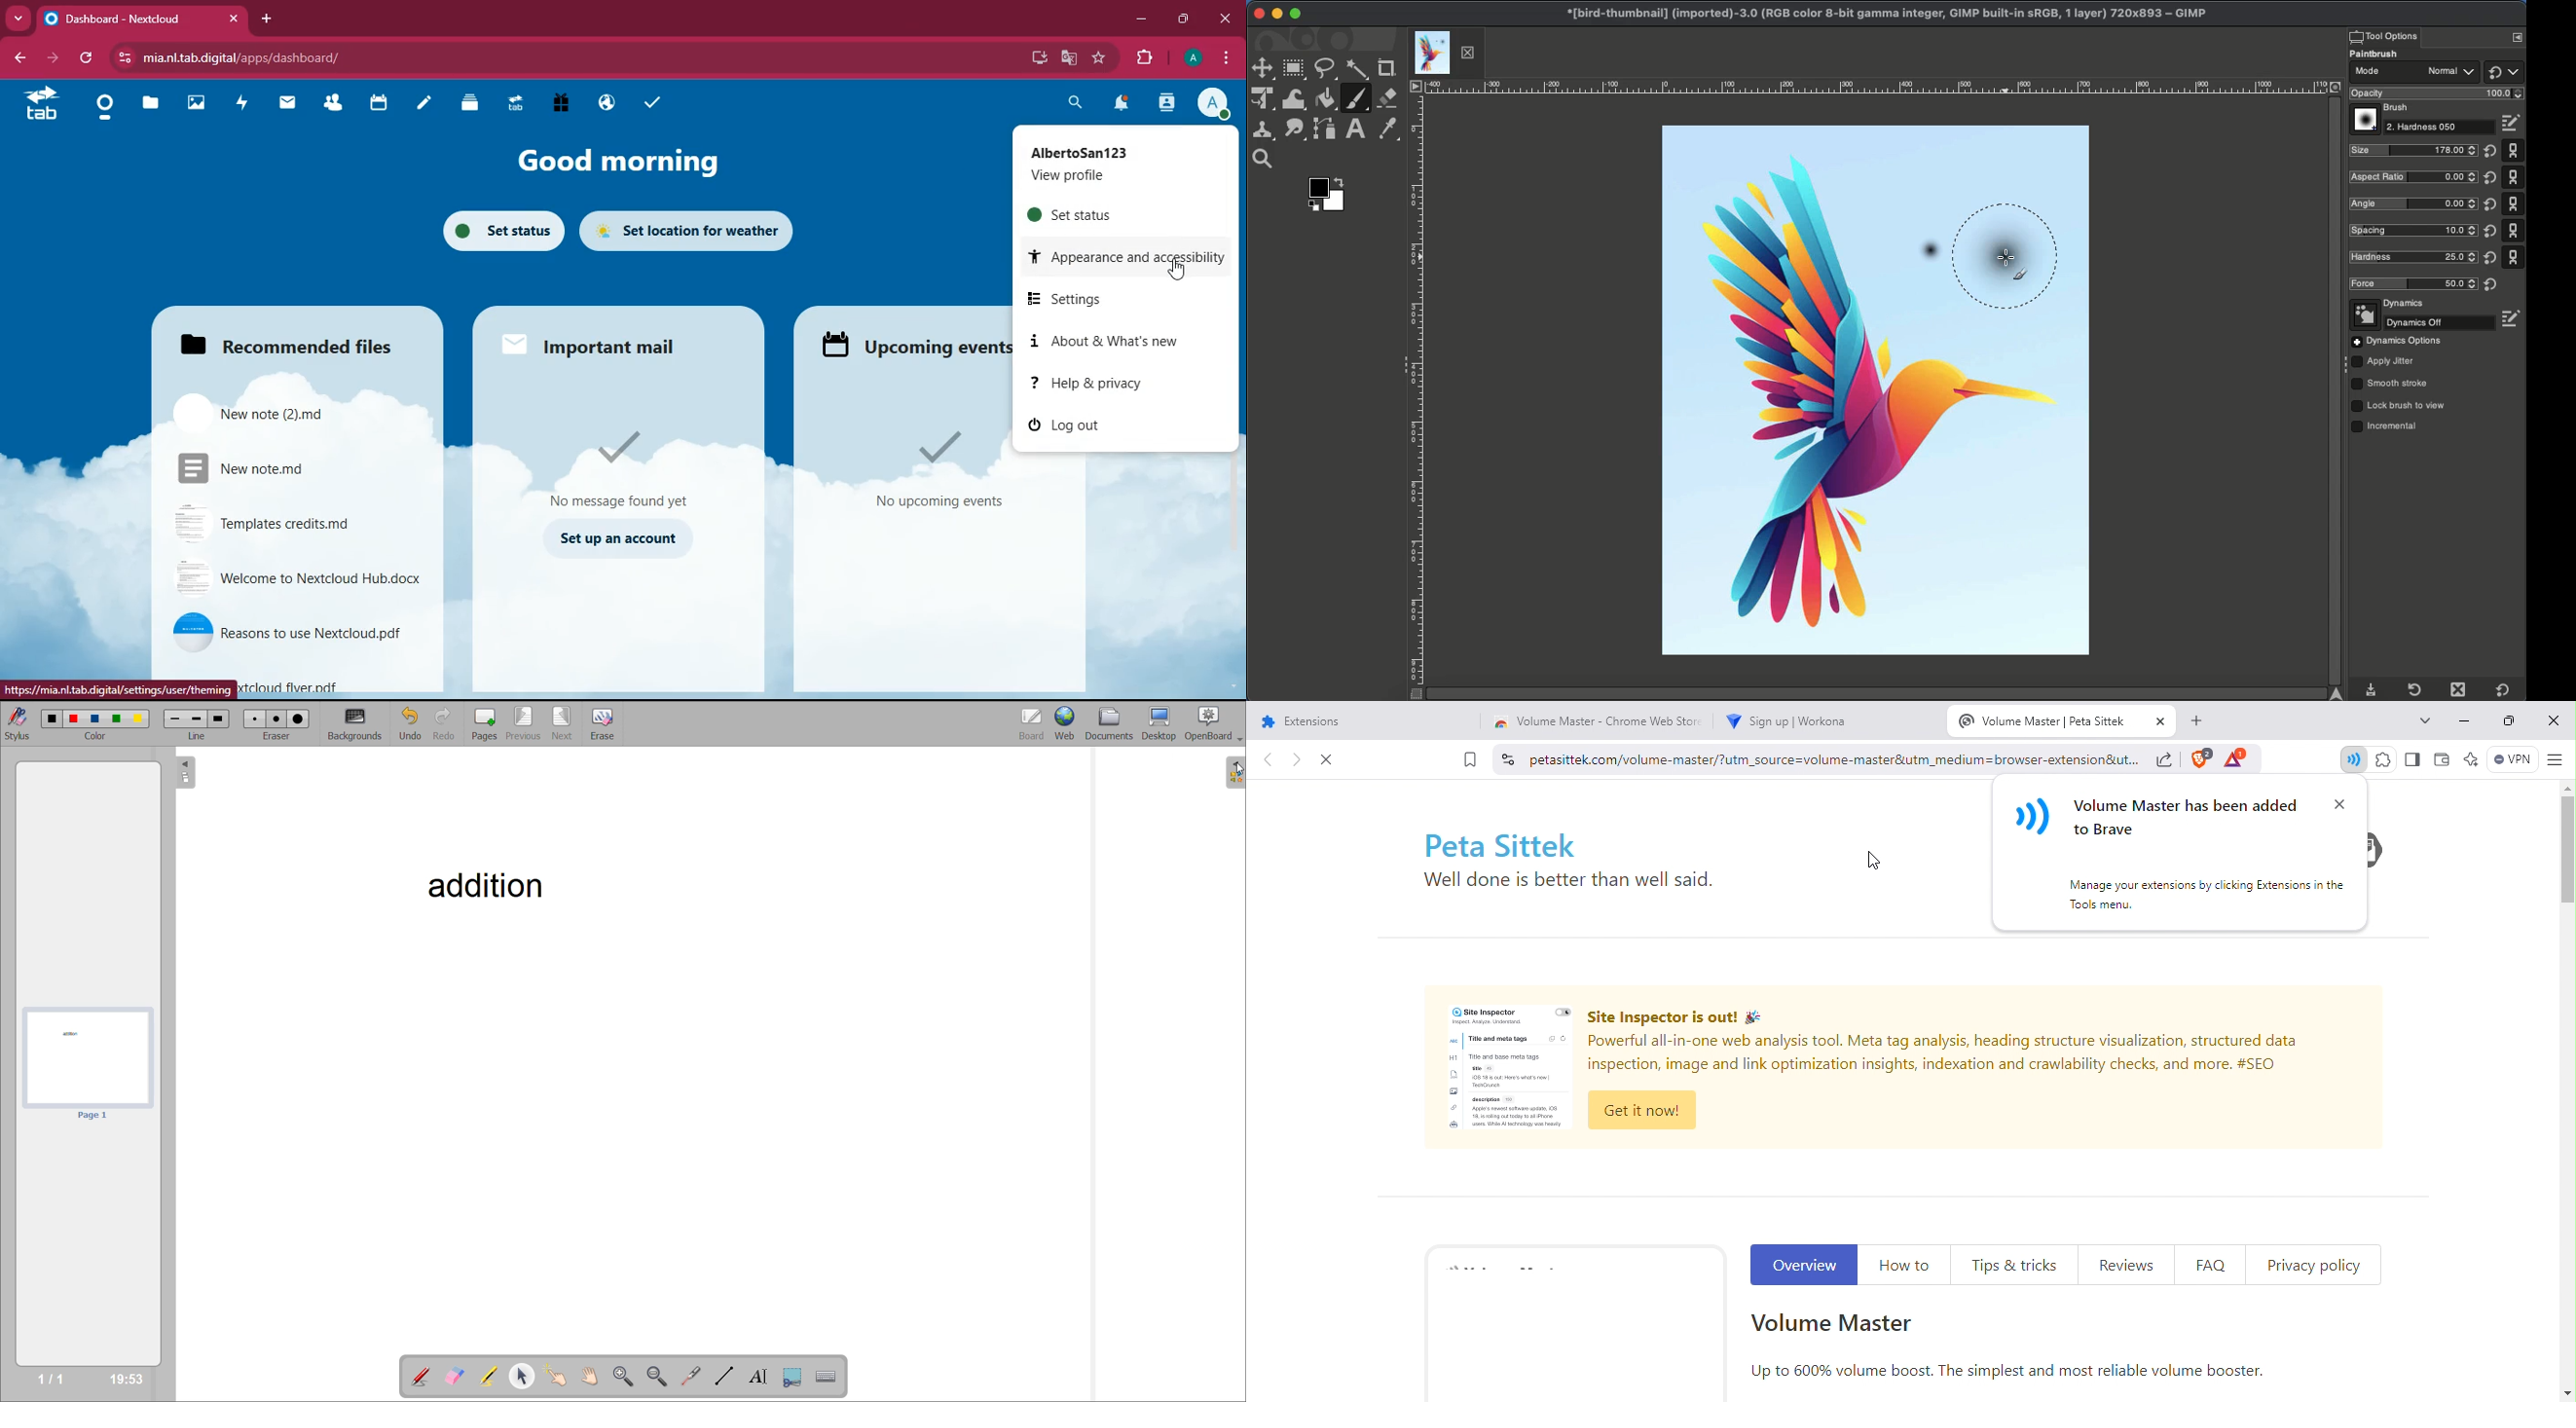 This screenshot has width=2576, height=1428. I want to click on profile, so click(1126, 163).